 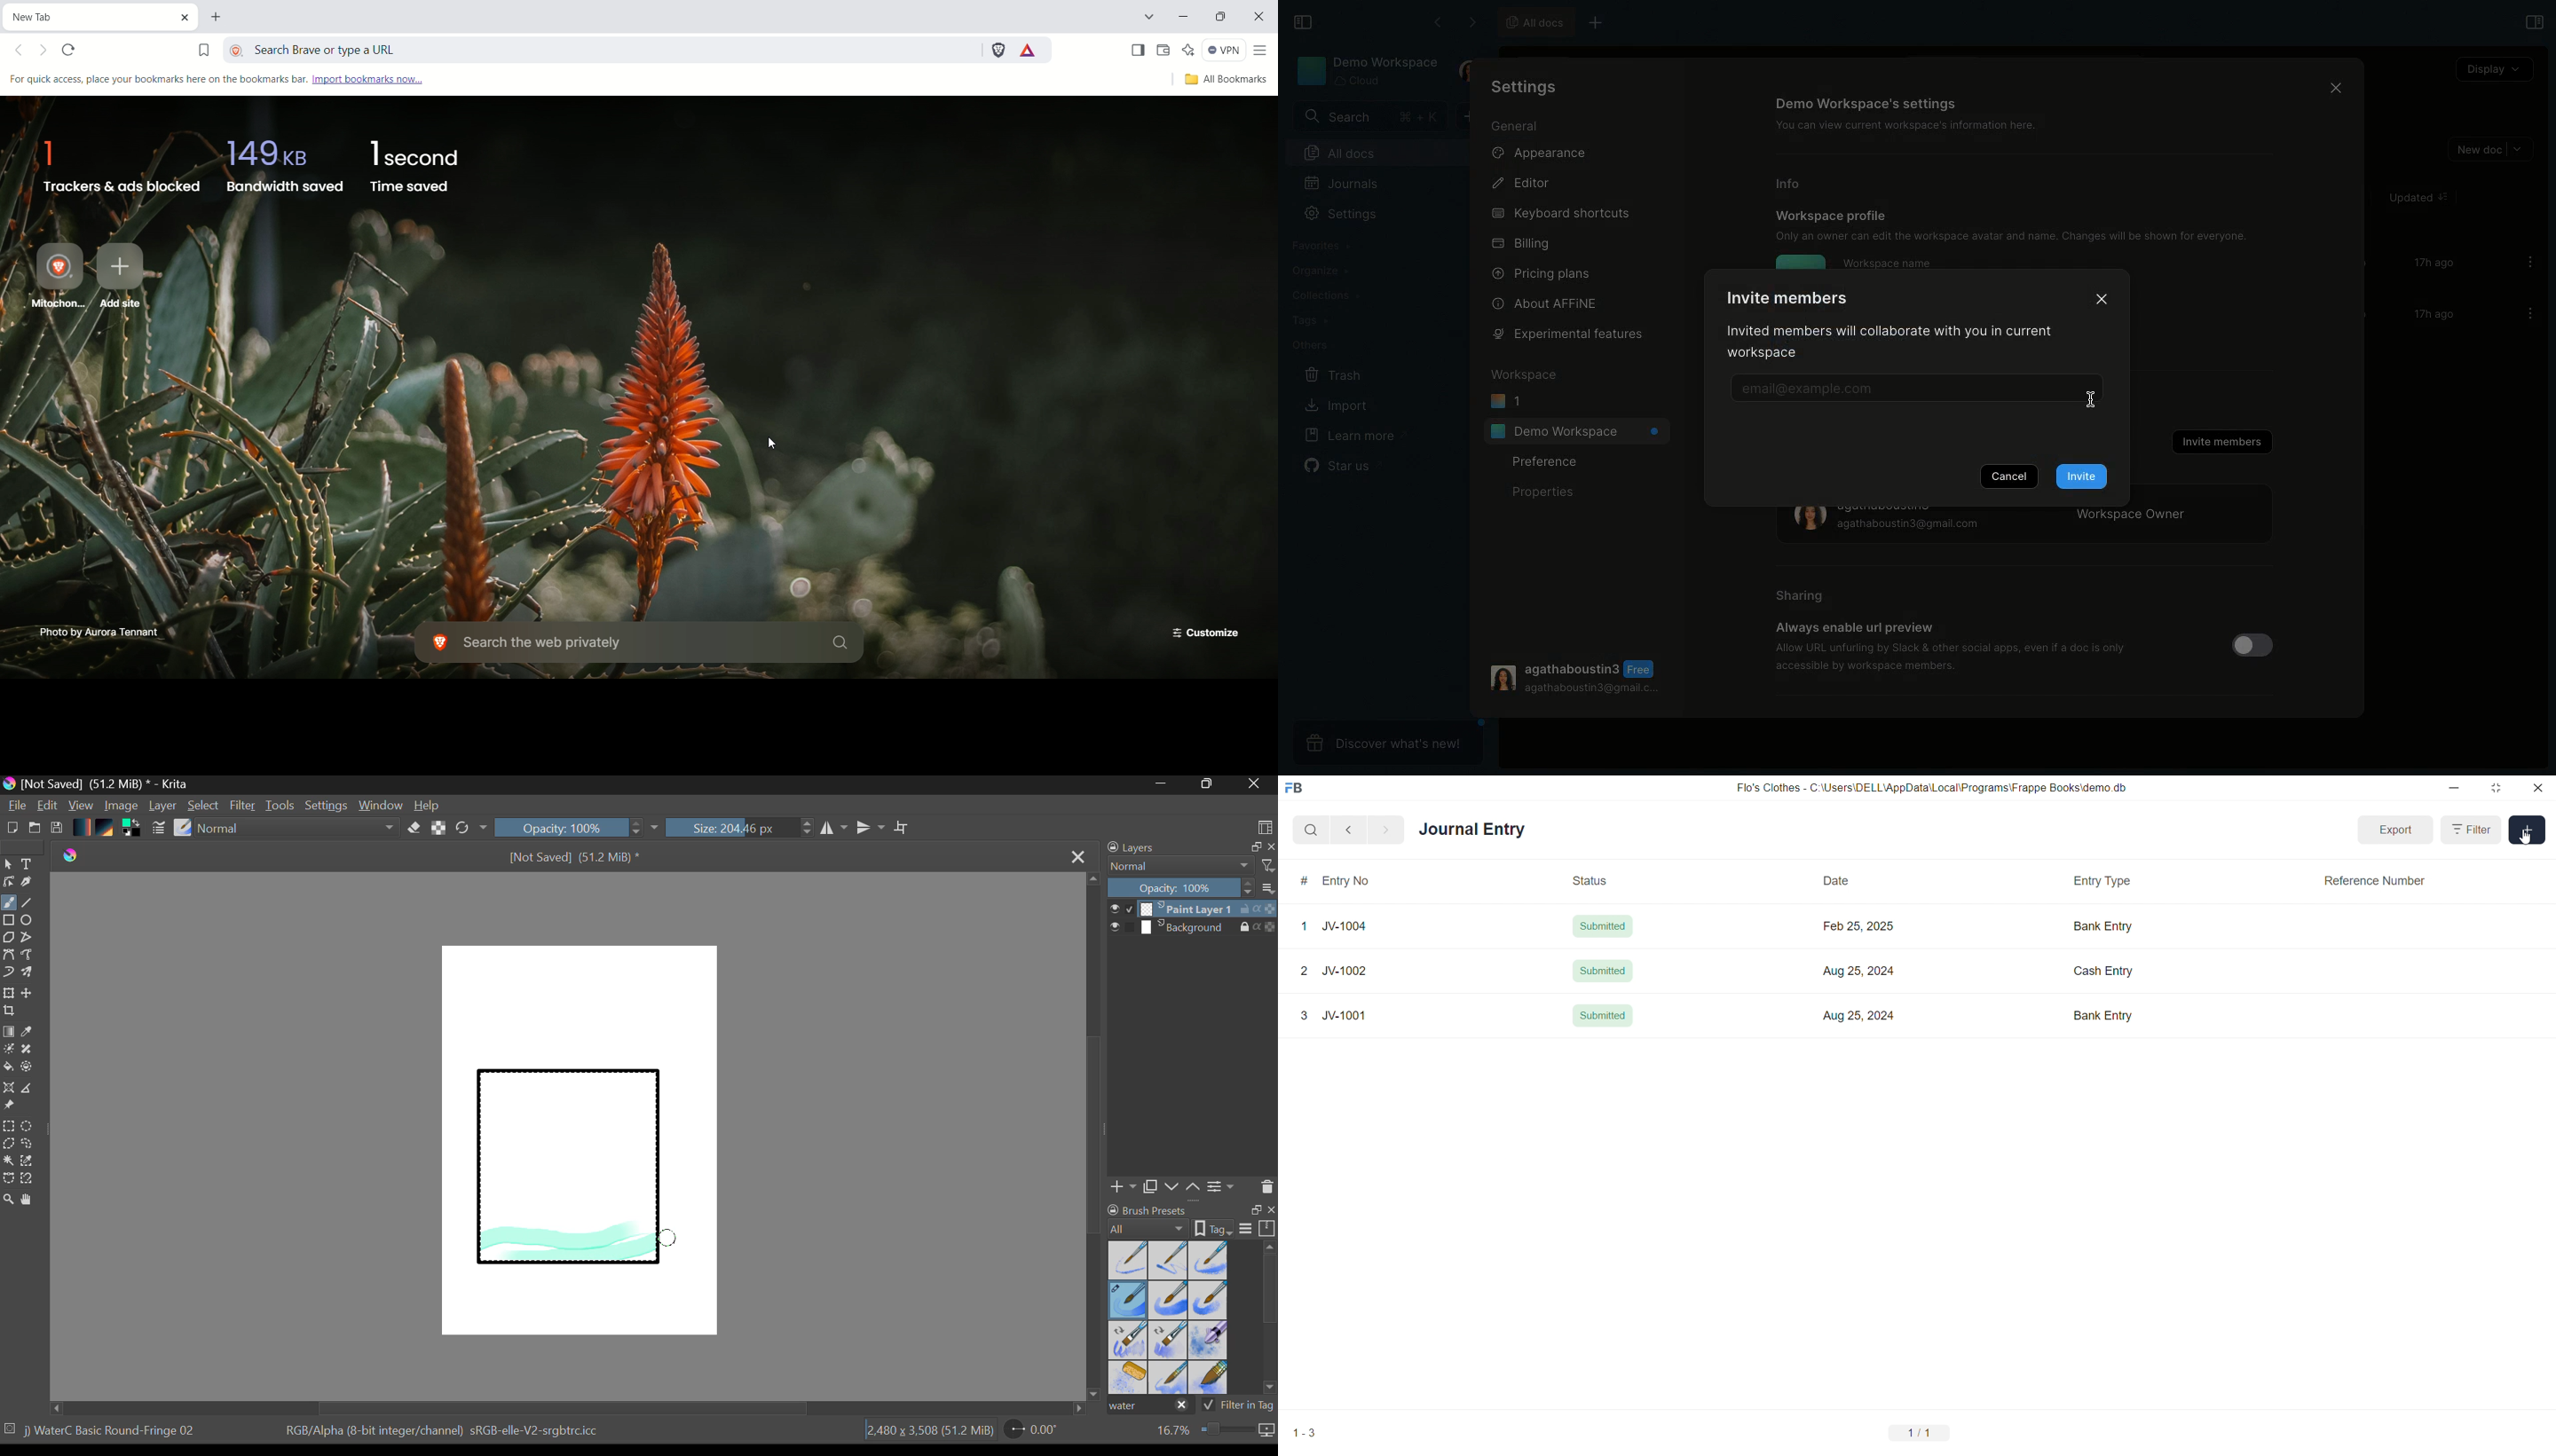 What do you see at coordinates (8, 1160) in the screenshot?
I see `Continuous Selection` at bounding box center [8, 1160].